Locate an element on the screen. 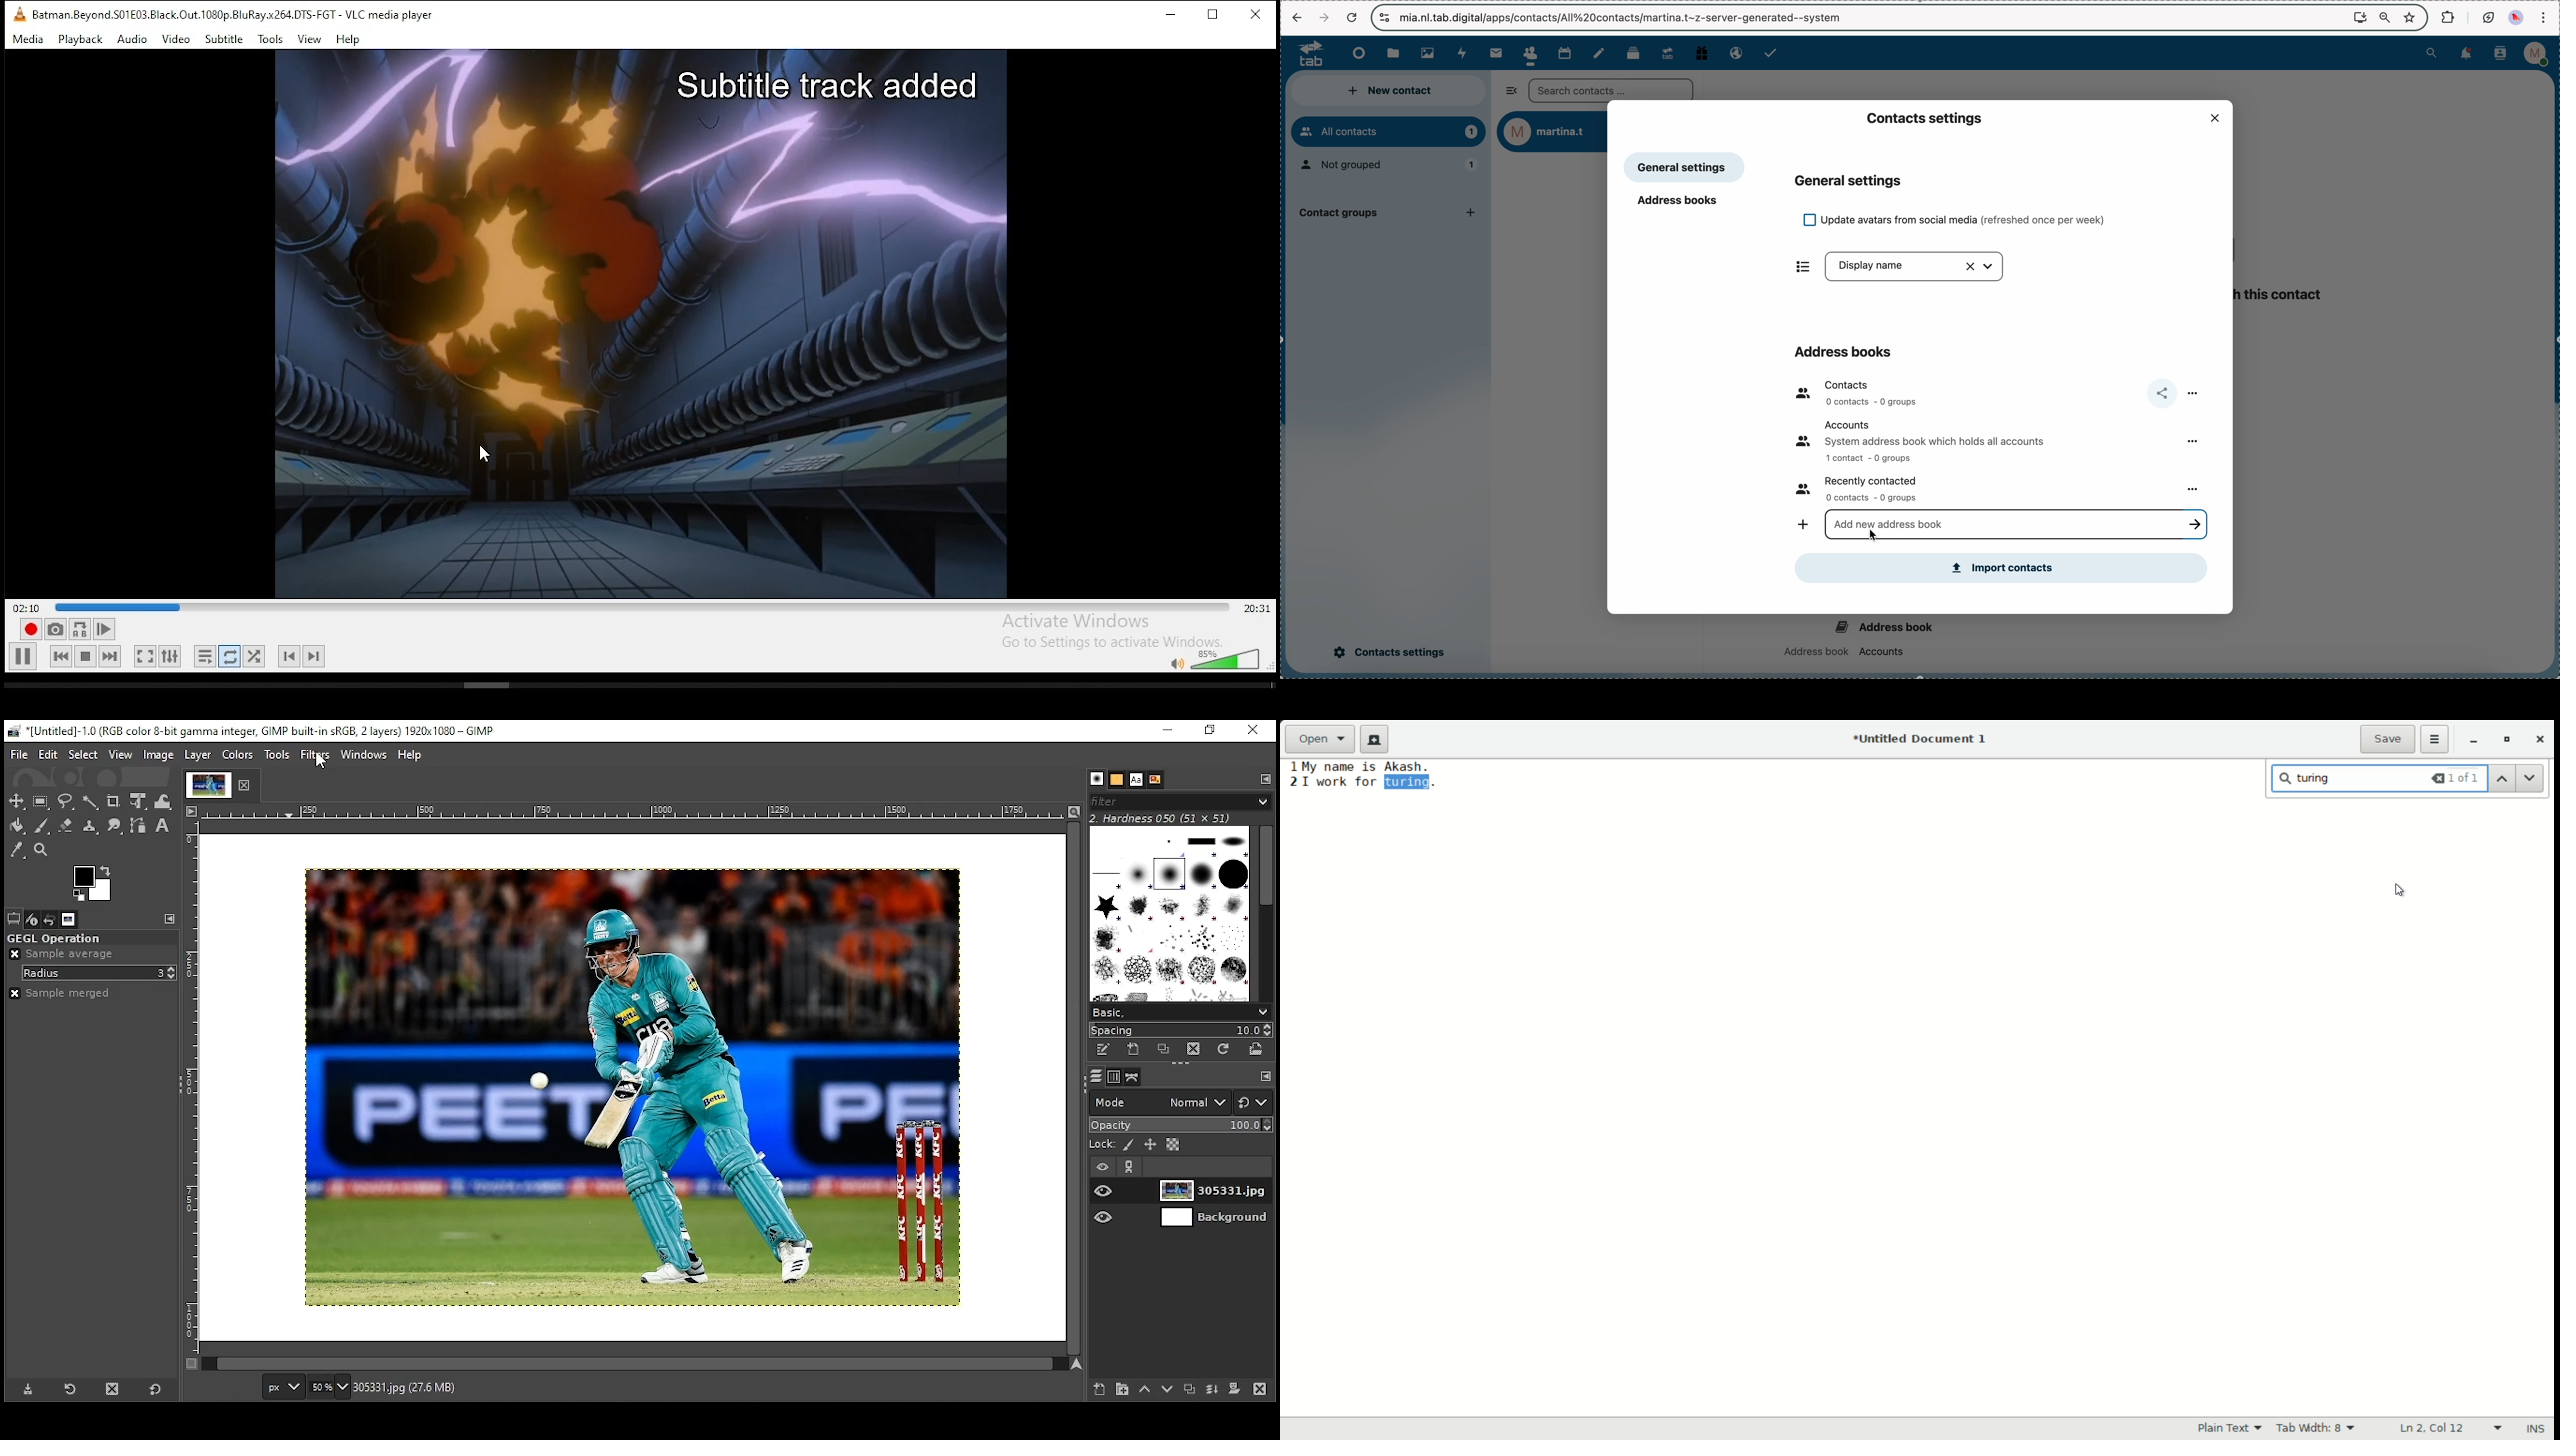 The height and width of the screenshot is (1456, 2576). image is located at coordinates (632, 1087).